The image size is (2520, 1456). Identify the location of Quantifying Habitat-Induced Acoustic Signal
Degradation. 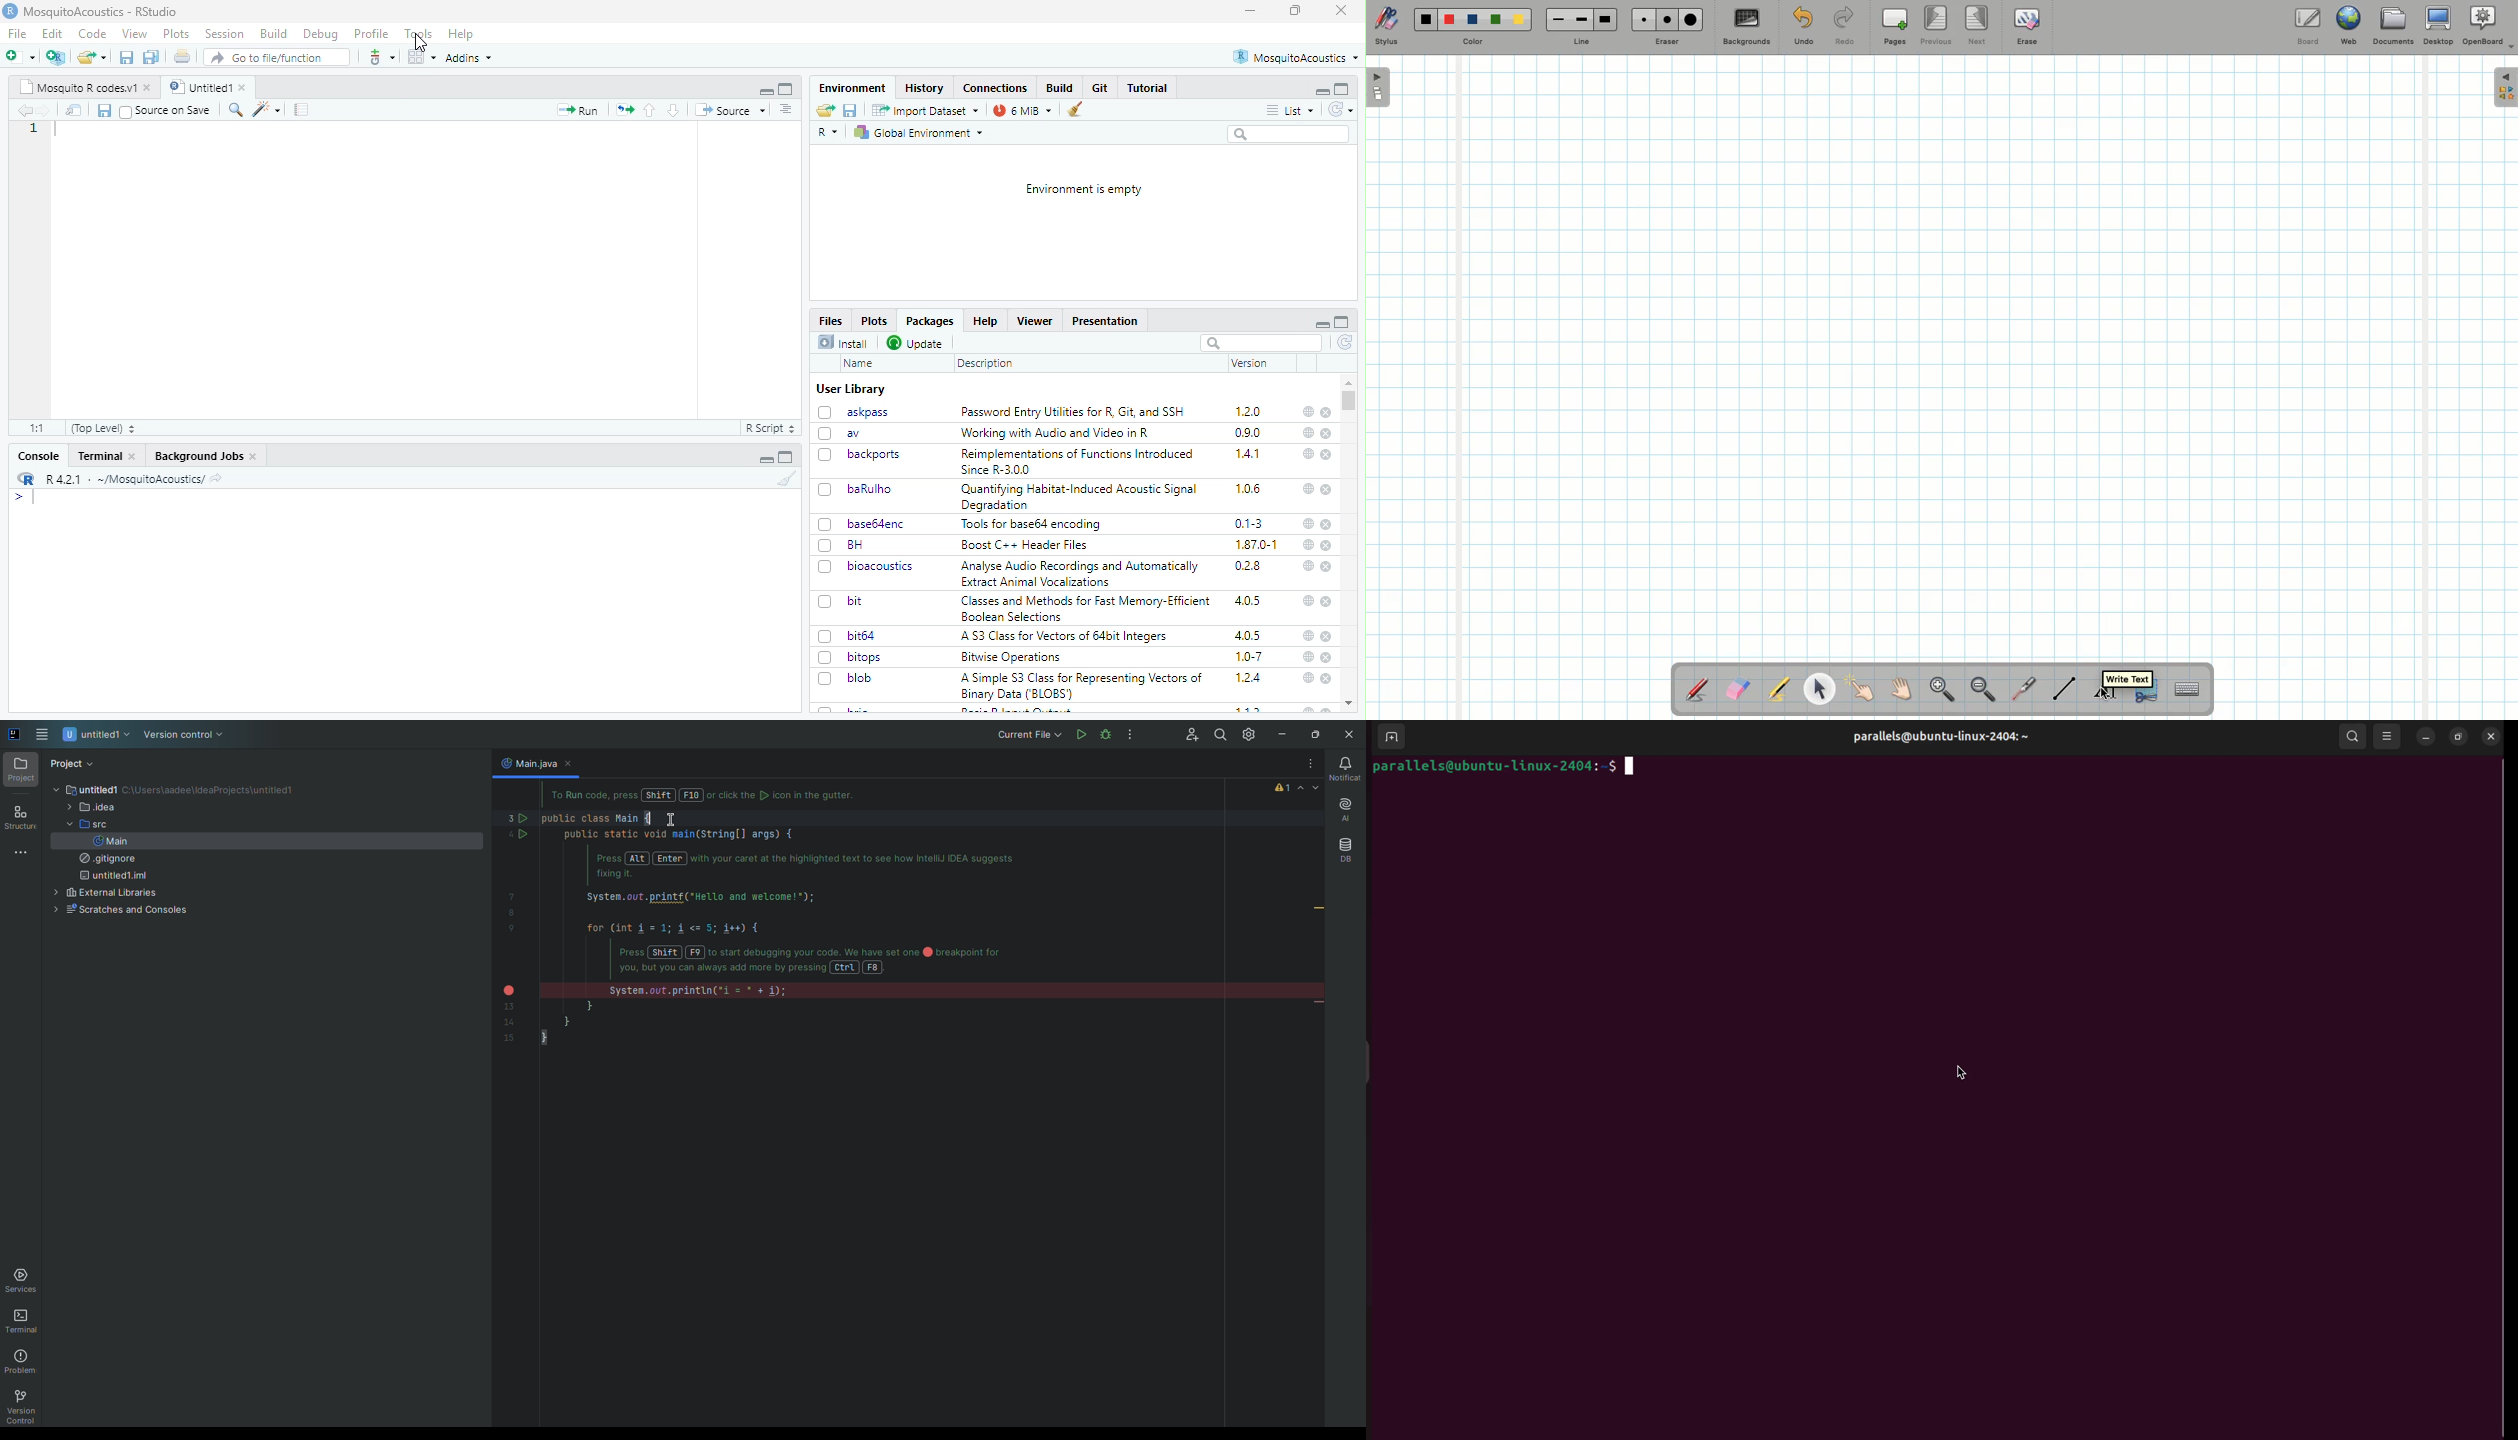
(1081, 498).